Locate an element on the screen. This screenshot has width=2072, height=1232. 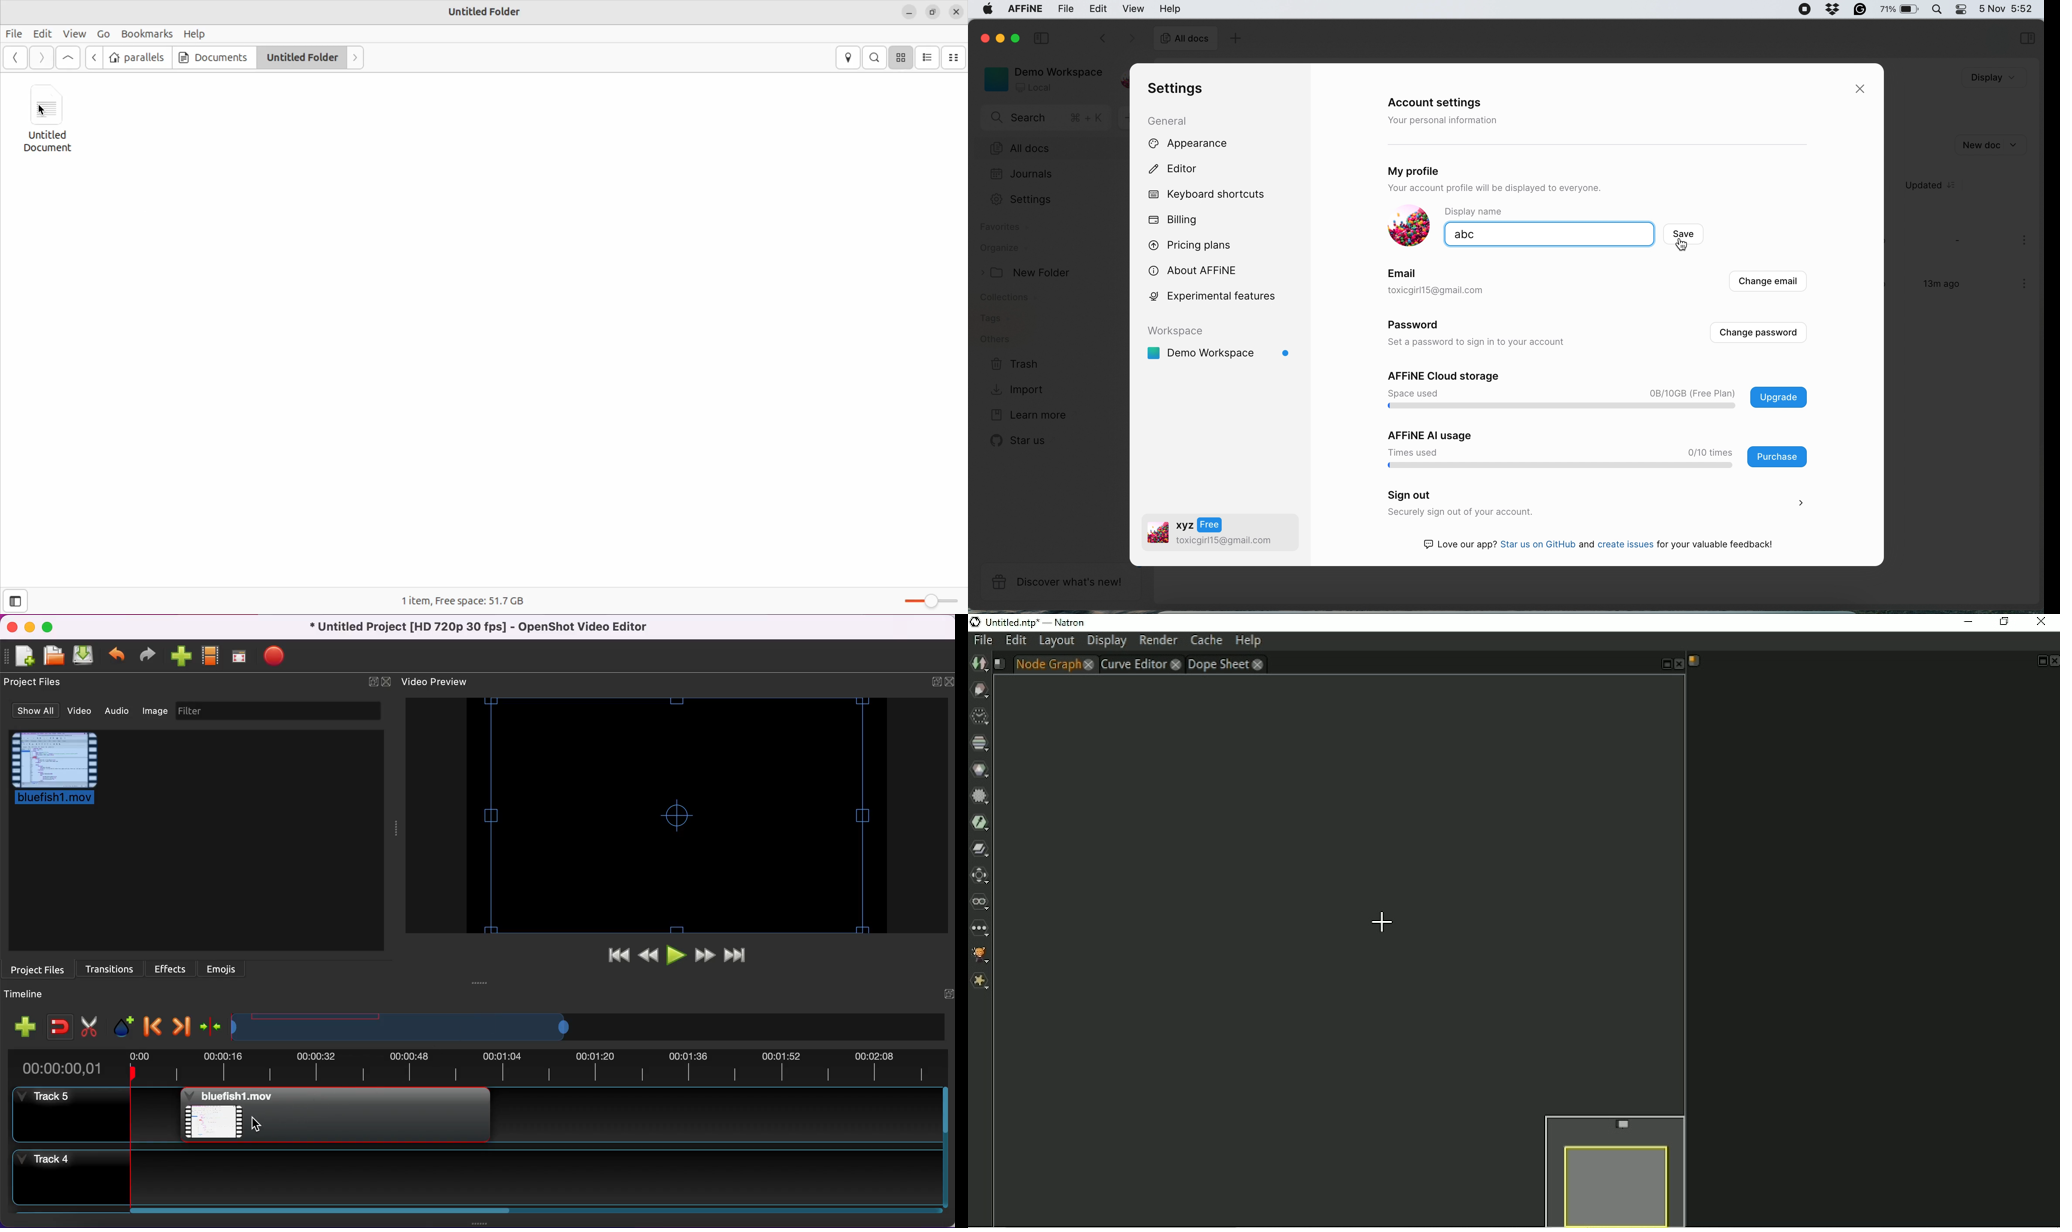
image is located at coordinates (154, 710).